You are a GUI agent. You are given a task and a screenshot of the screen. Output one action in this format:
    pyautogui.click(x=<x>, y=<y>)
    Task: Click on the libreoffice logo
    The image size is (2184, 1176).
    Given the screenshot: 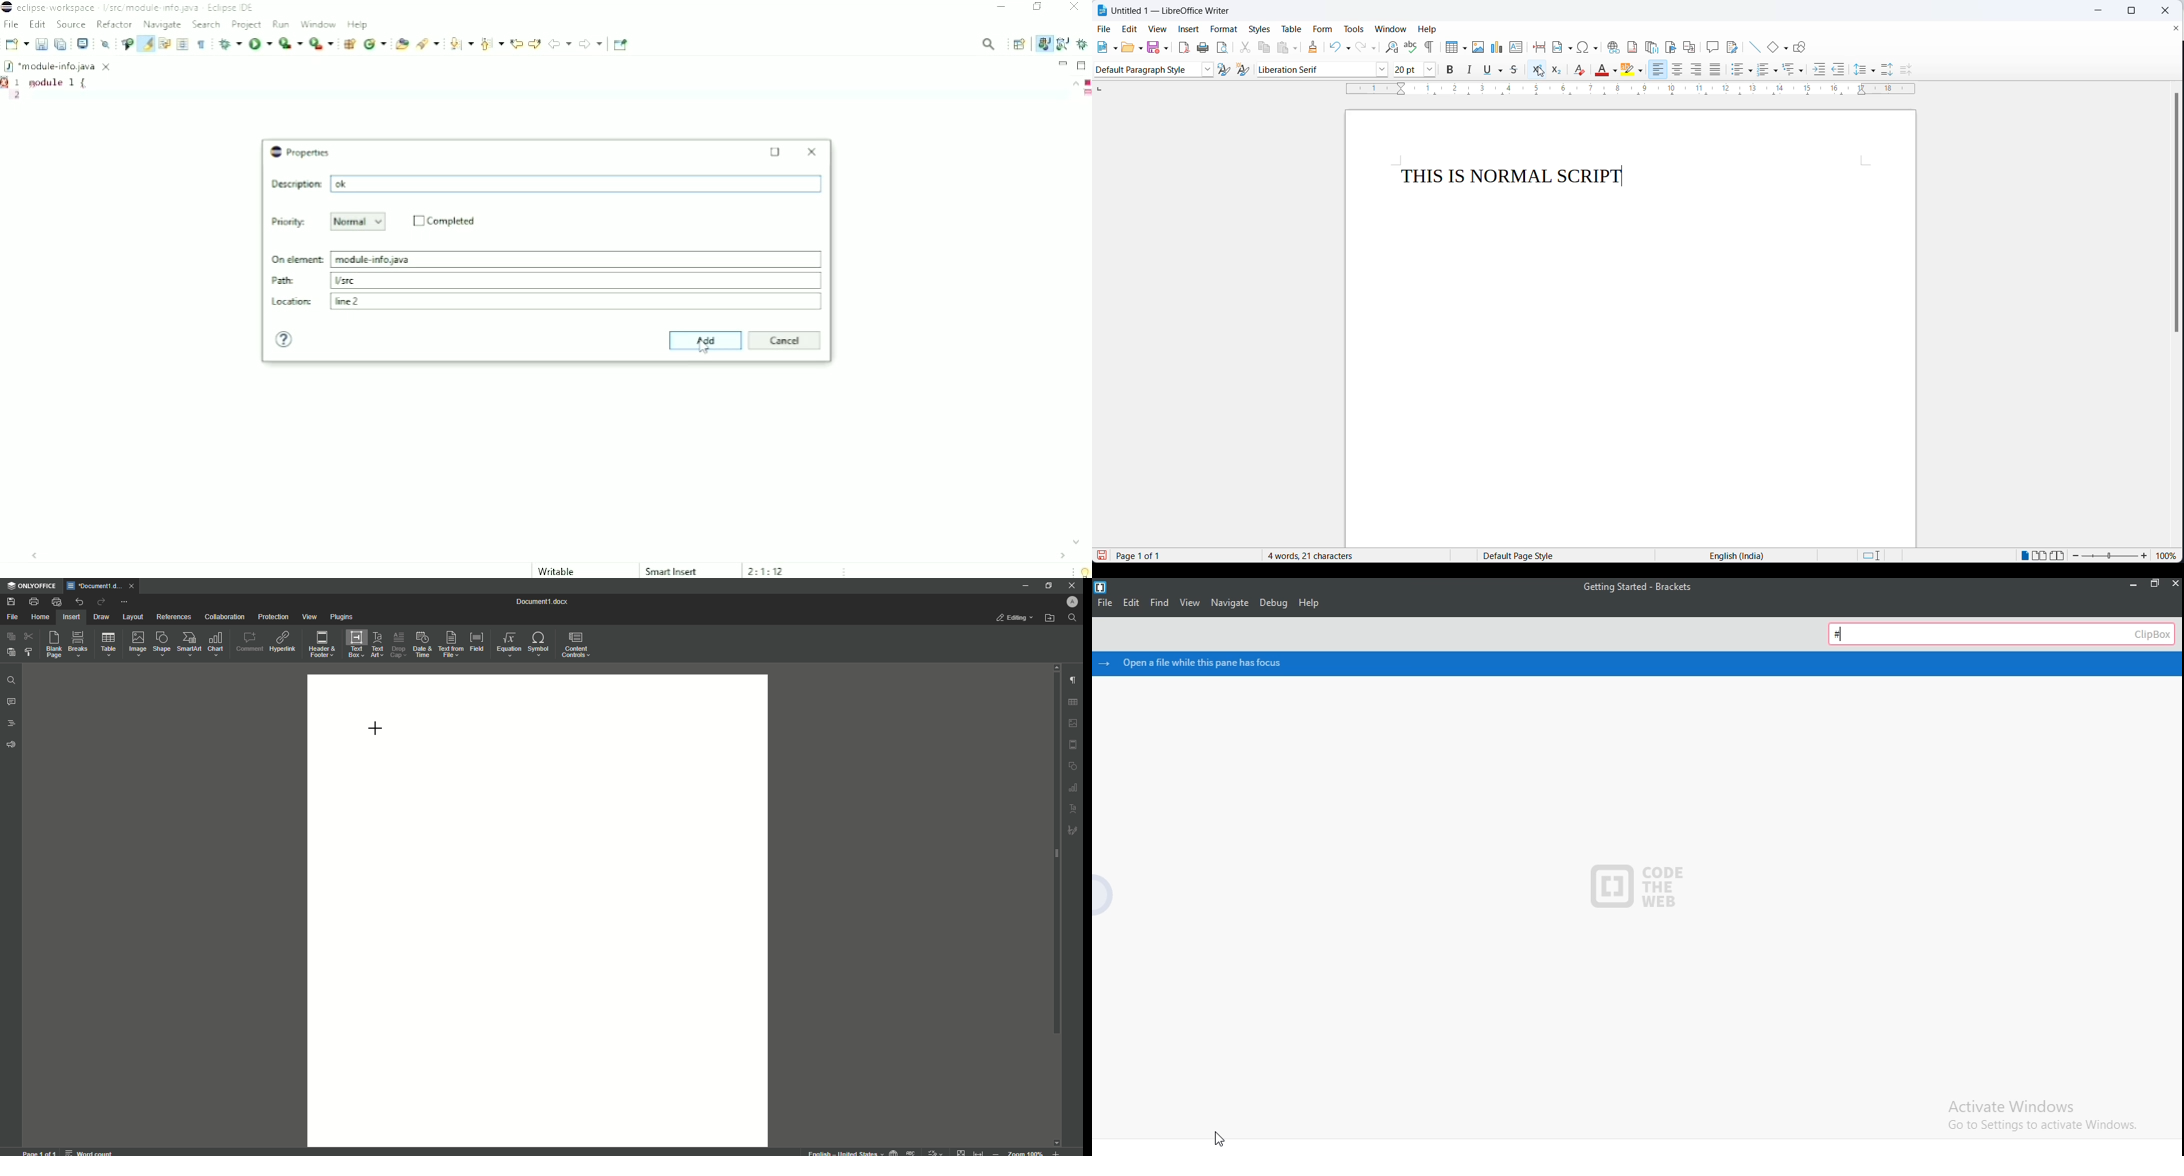 What is the action you would take?
    pyautogui.click(x=1102, y=11)
    